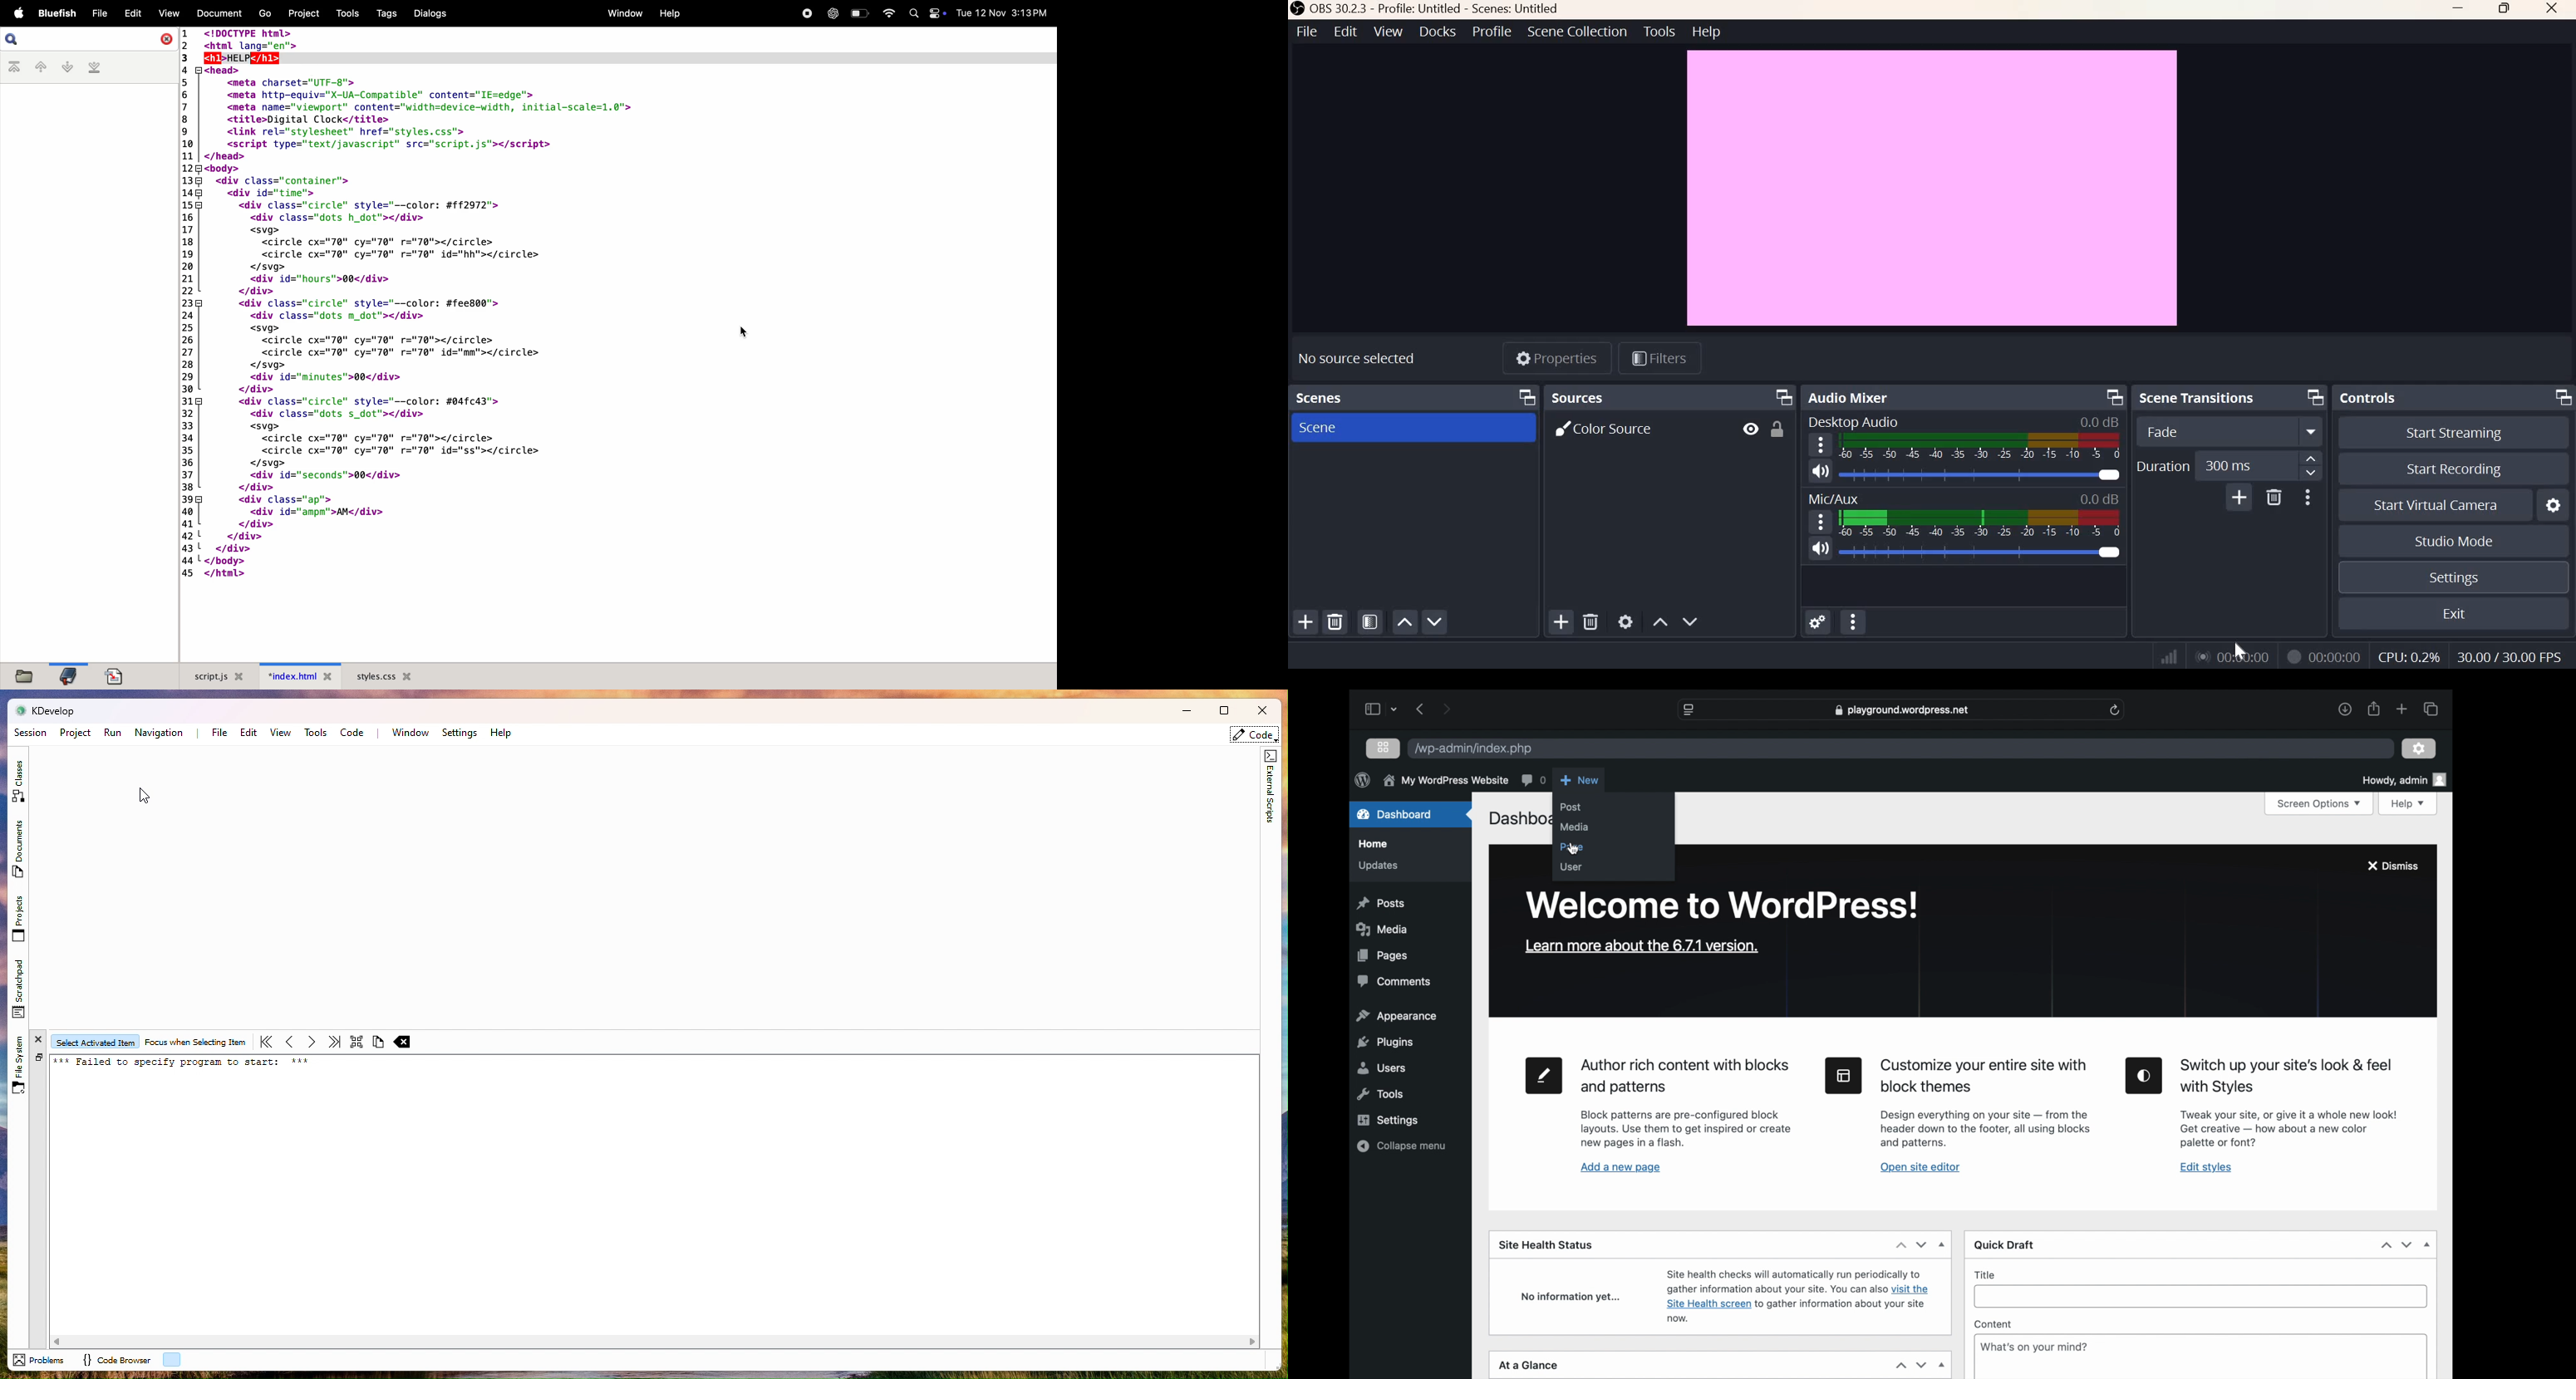 The width and height of the screenshot is (2576, 1400). I want to click on last bookmark, so click(94, 67).